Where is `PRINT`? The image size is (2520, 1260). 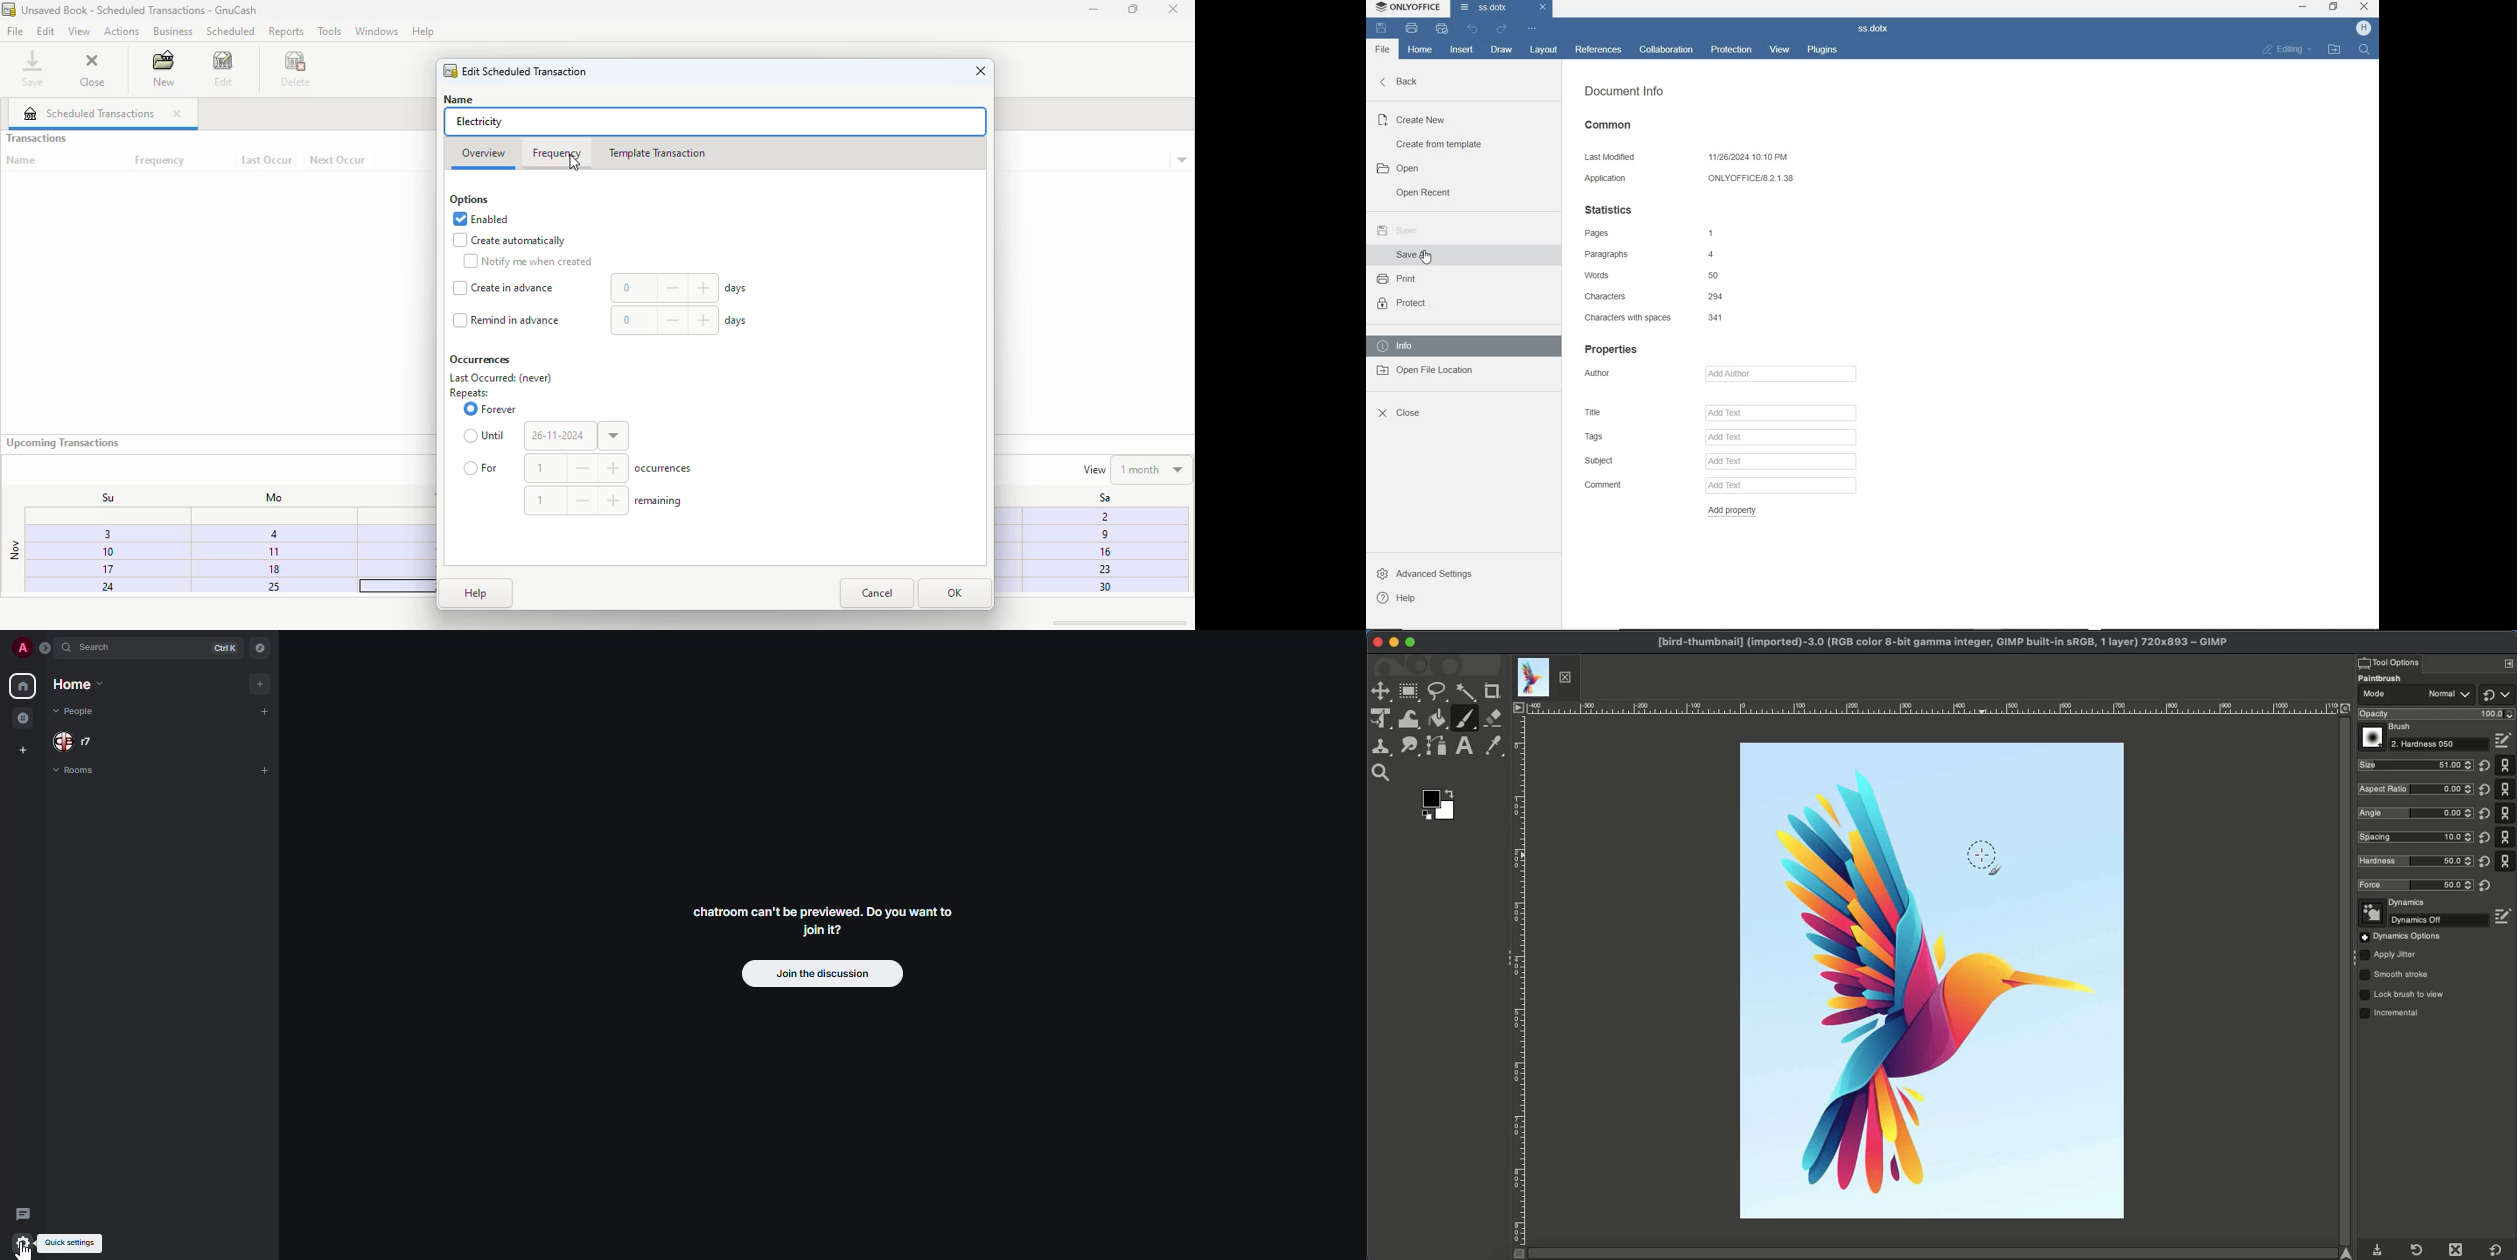
PRINT is located at coordinates (1404, 279).